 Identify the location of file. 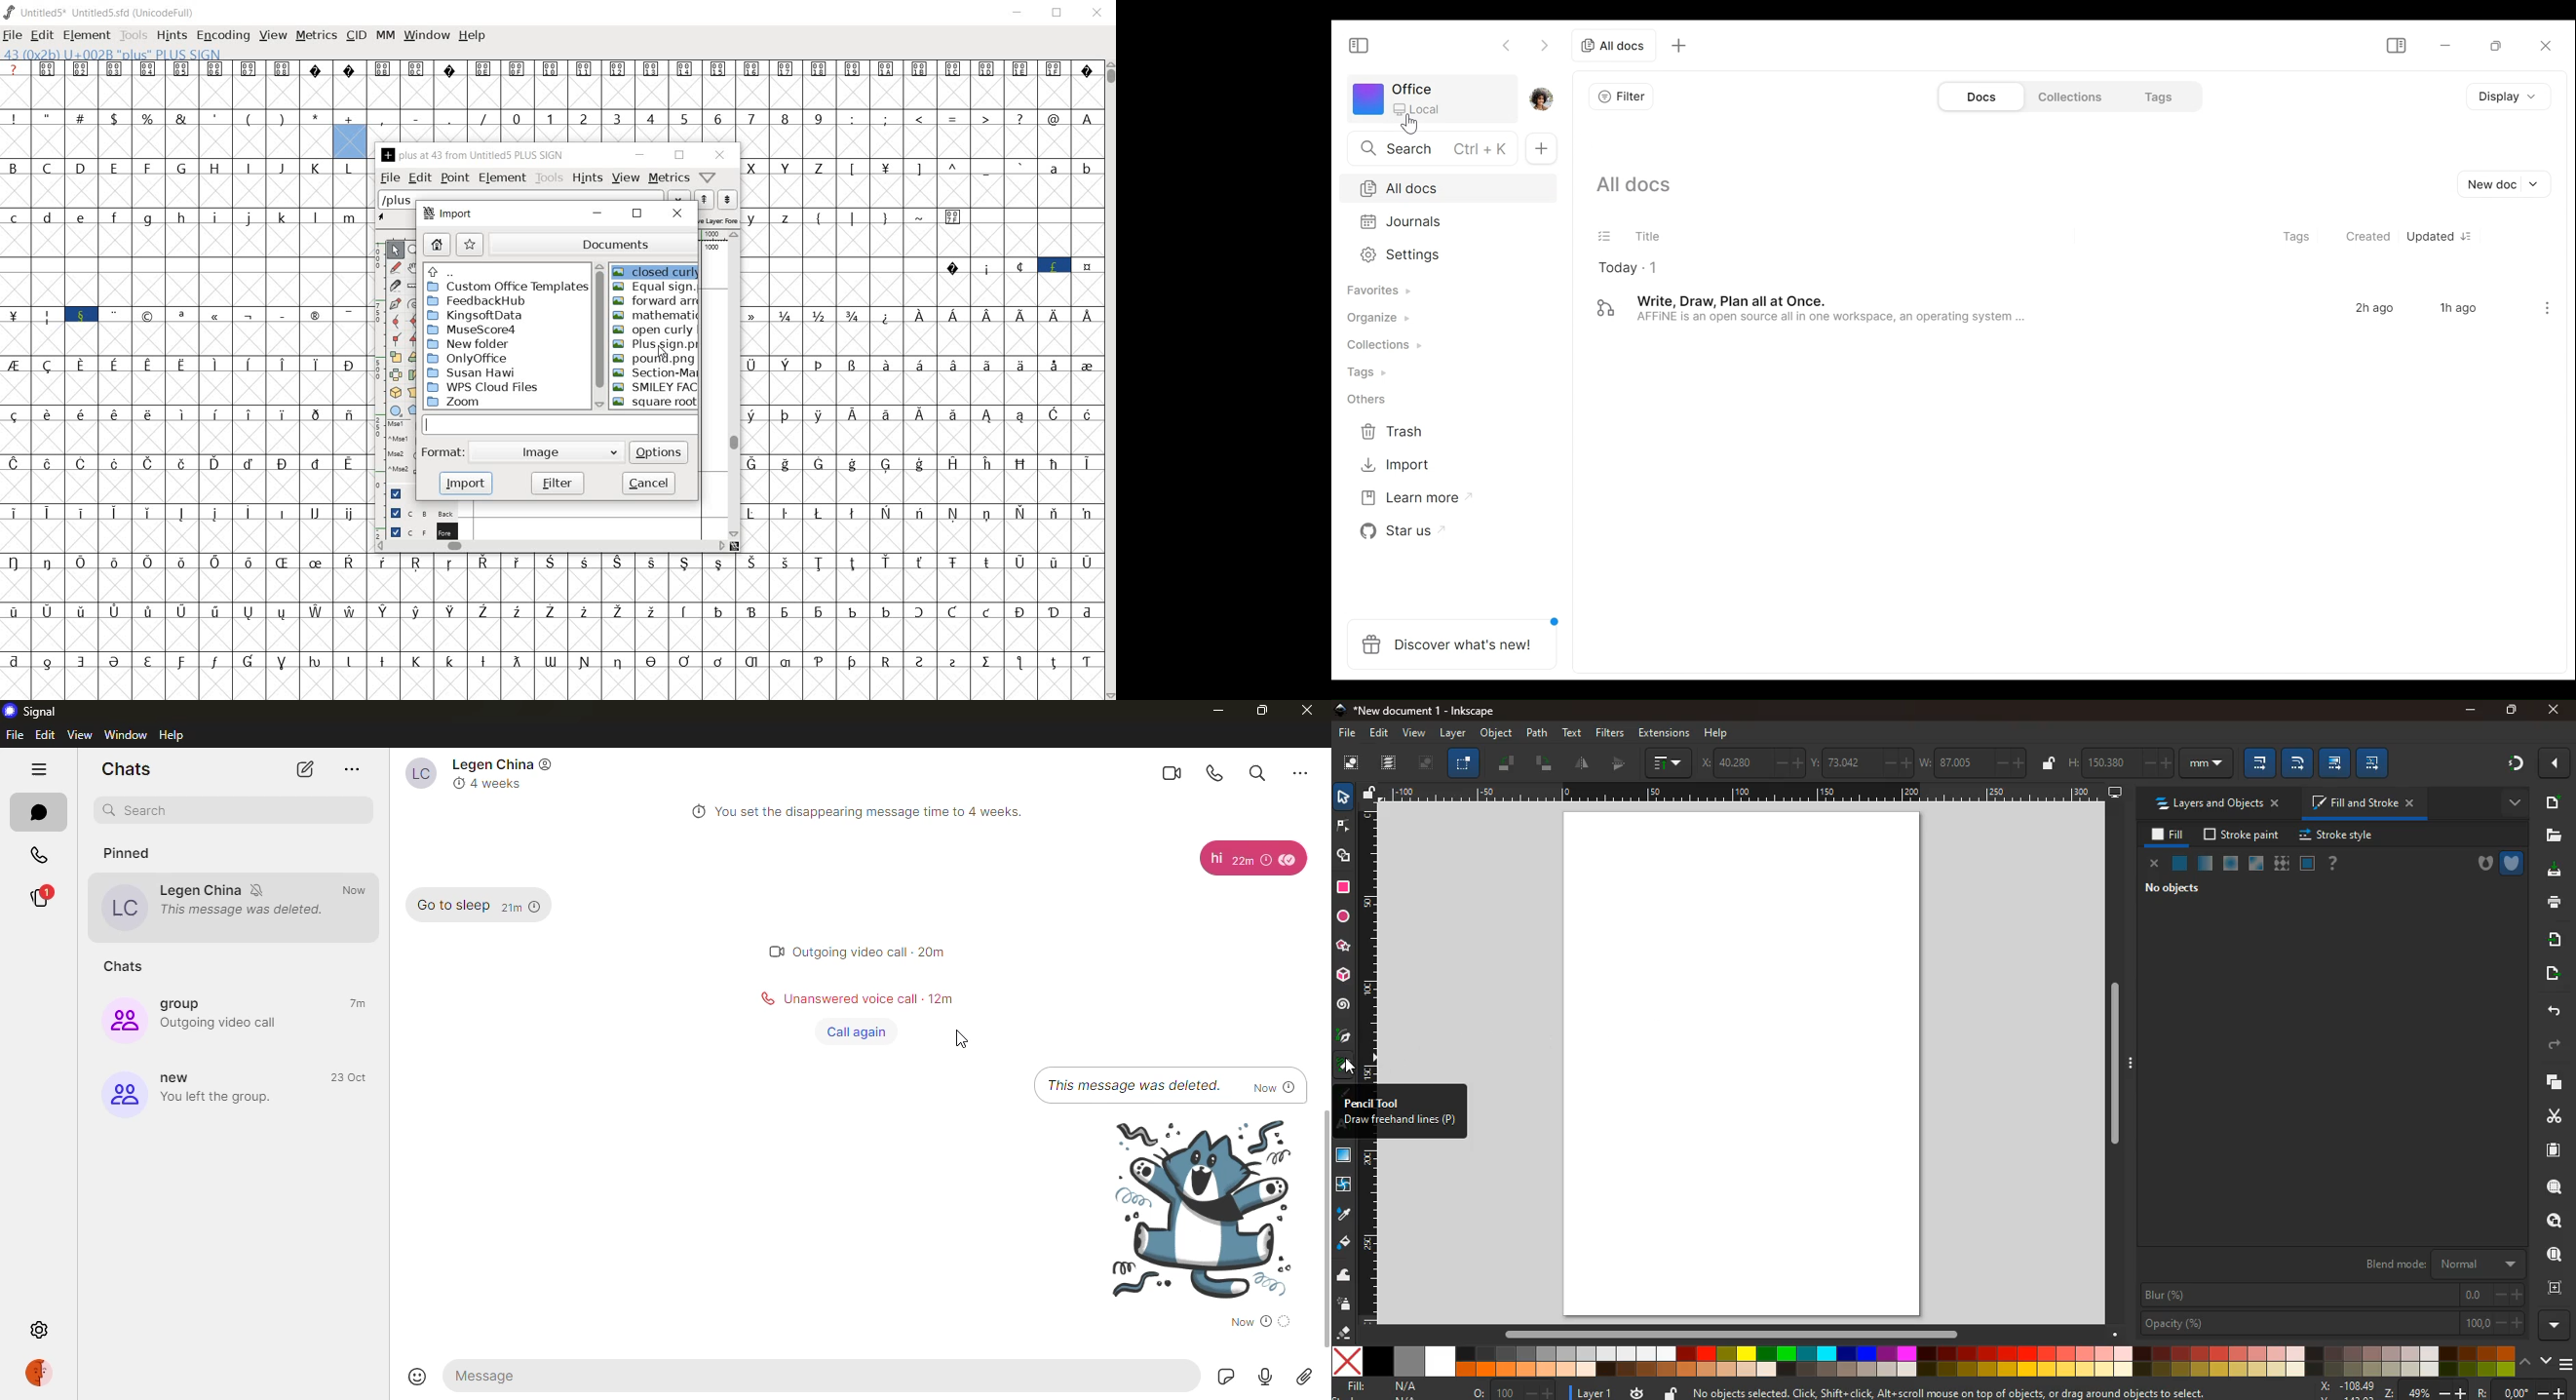
(13, 35).